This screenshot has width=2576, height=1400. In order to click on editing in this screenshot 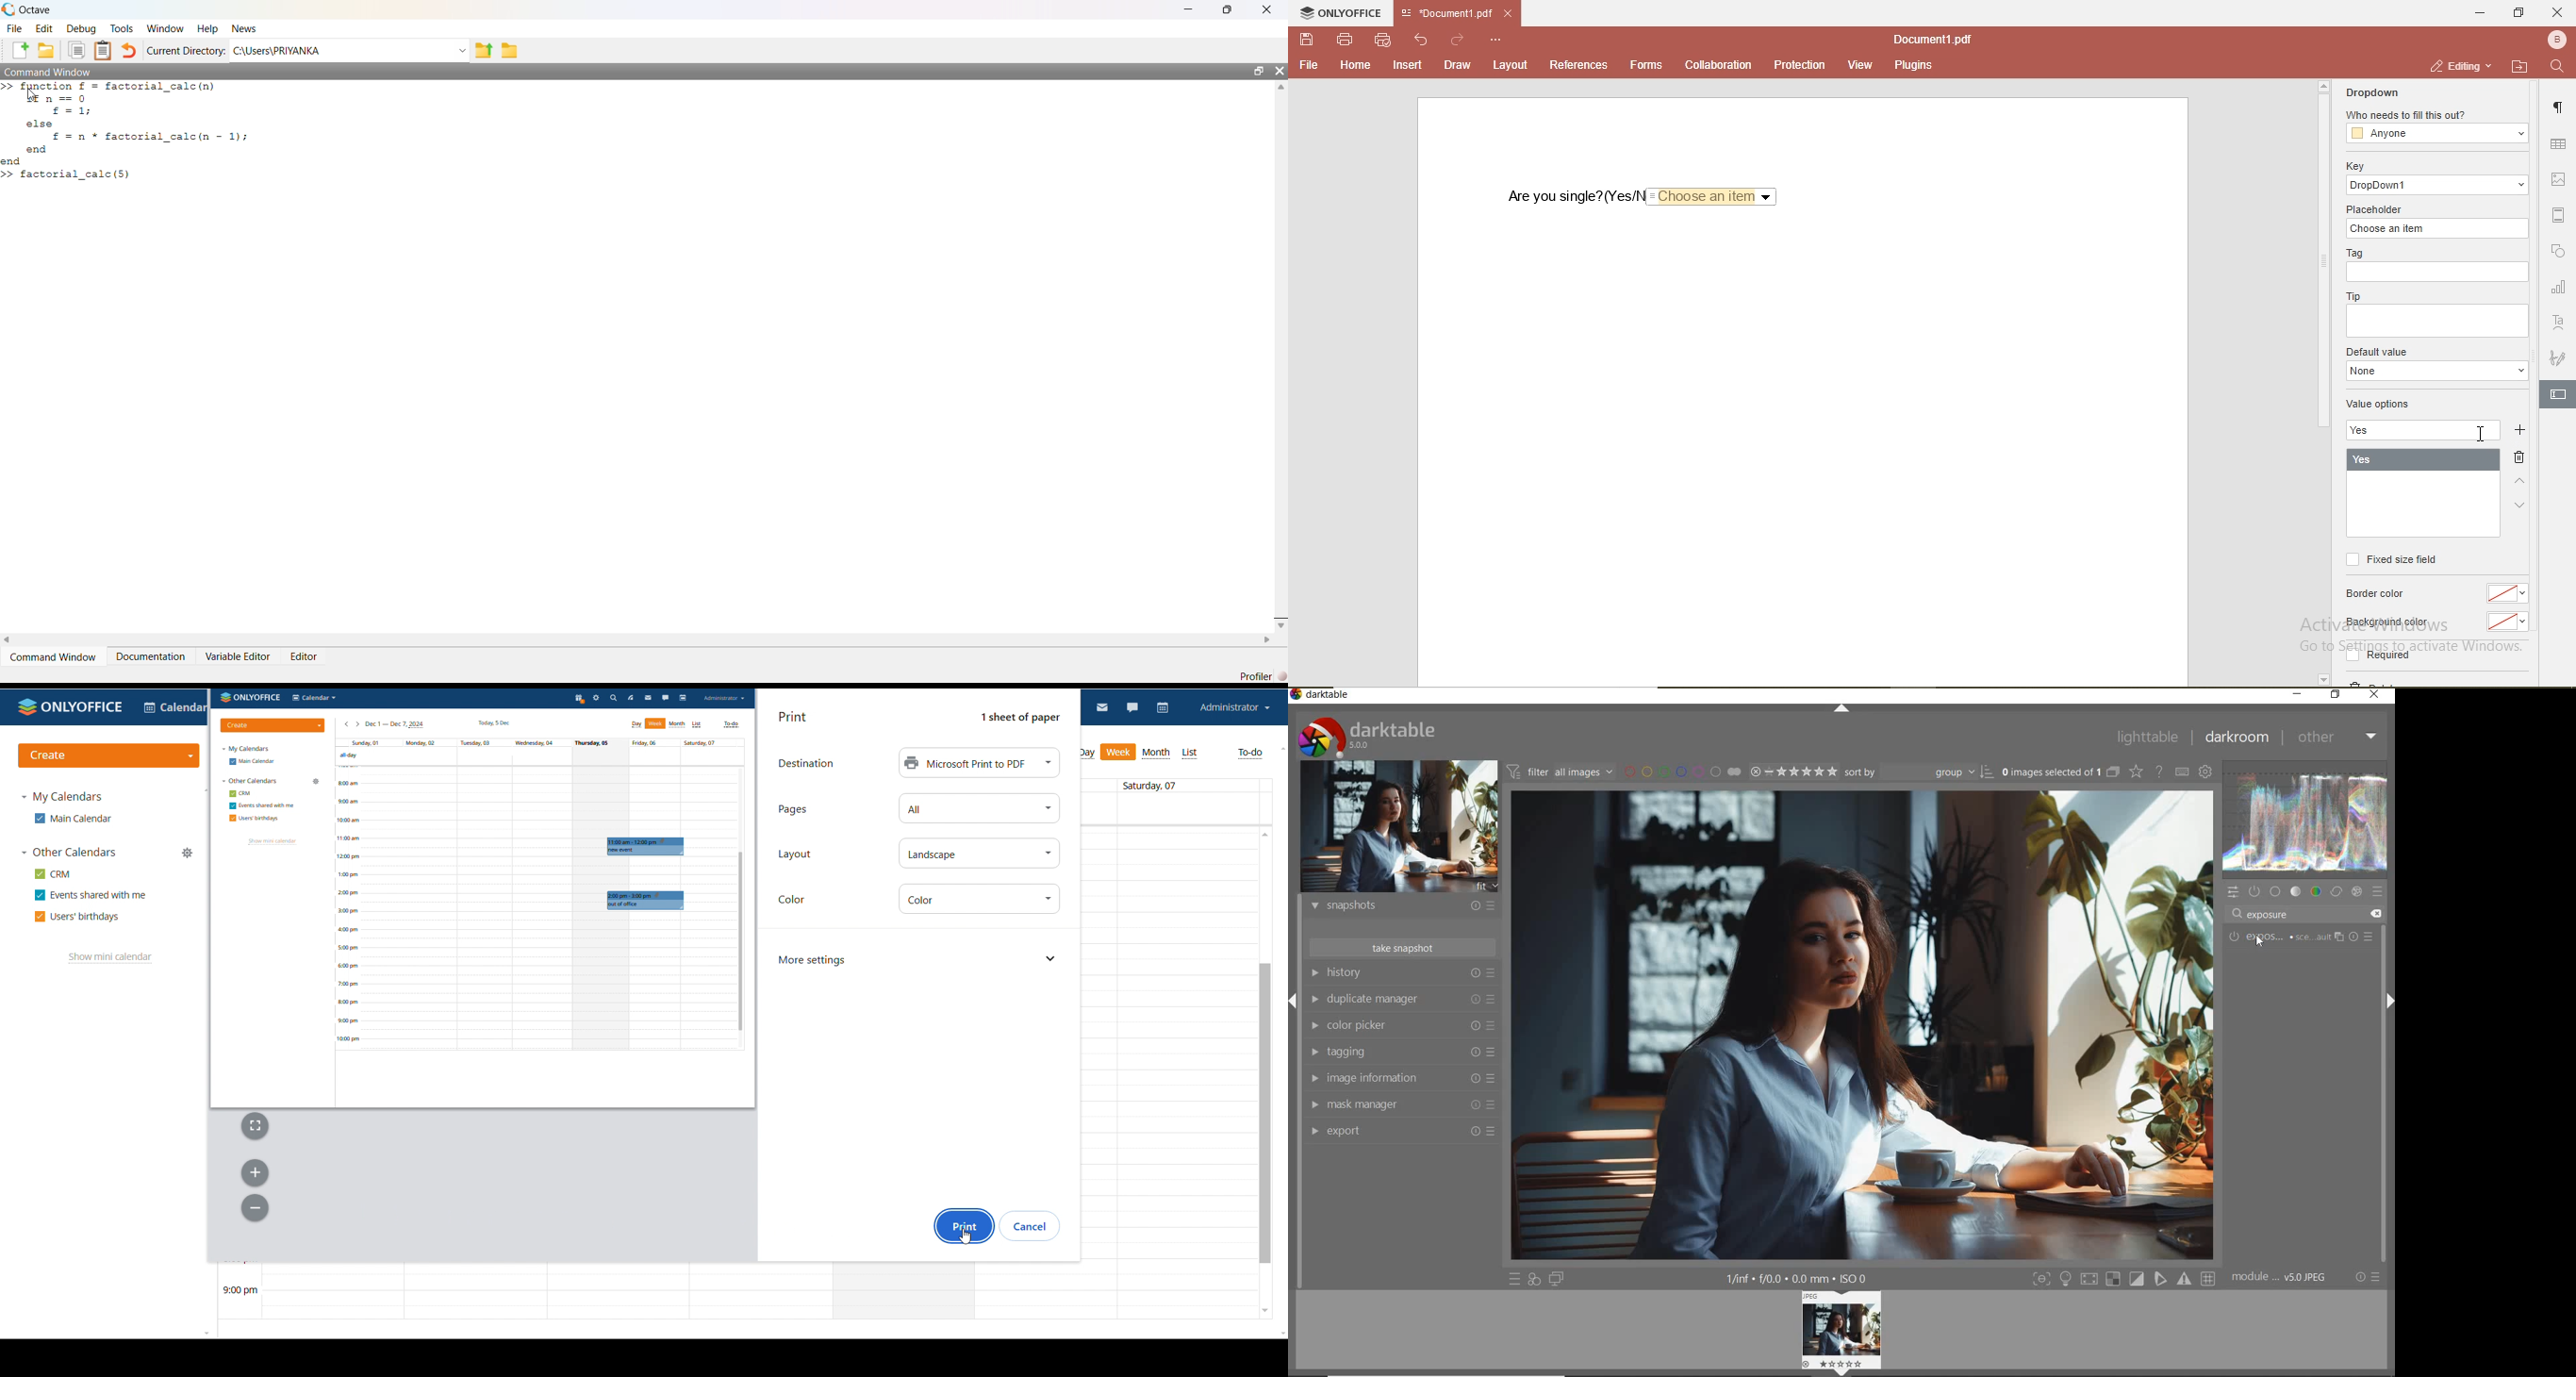, I will do `click(2463, 64)`.